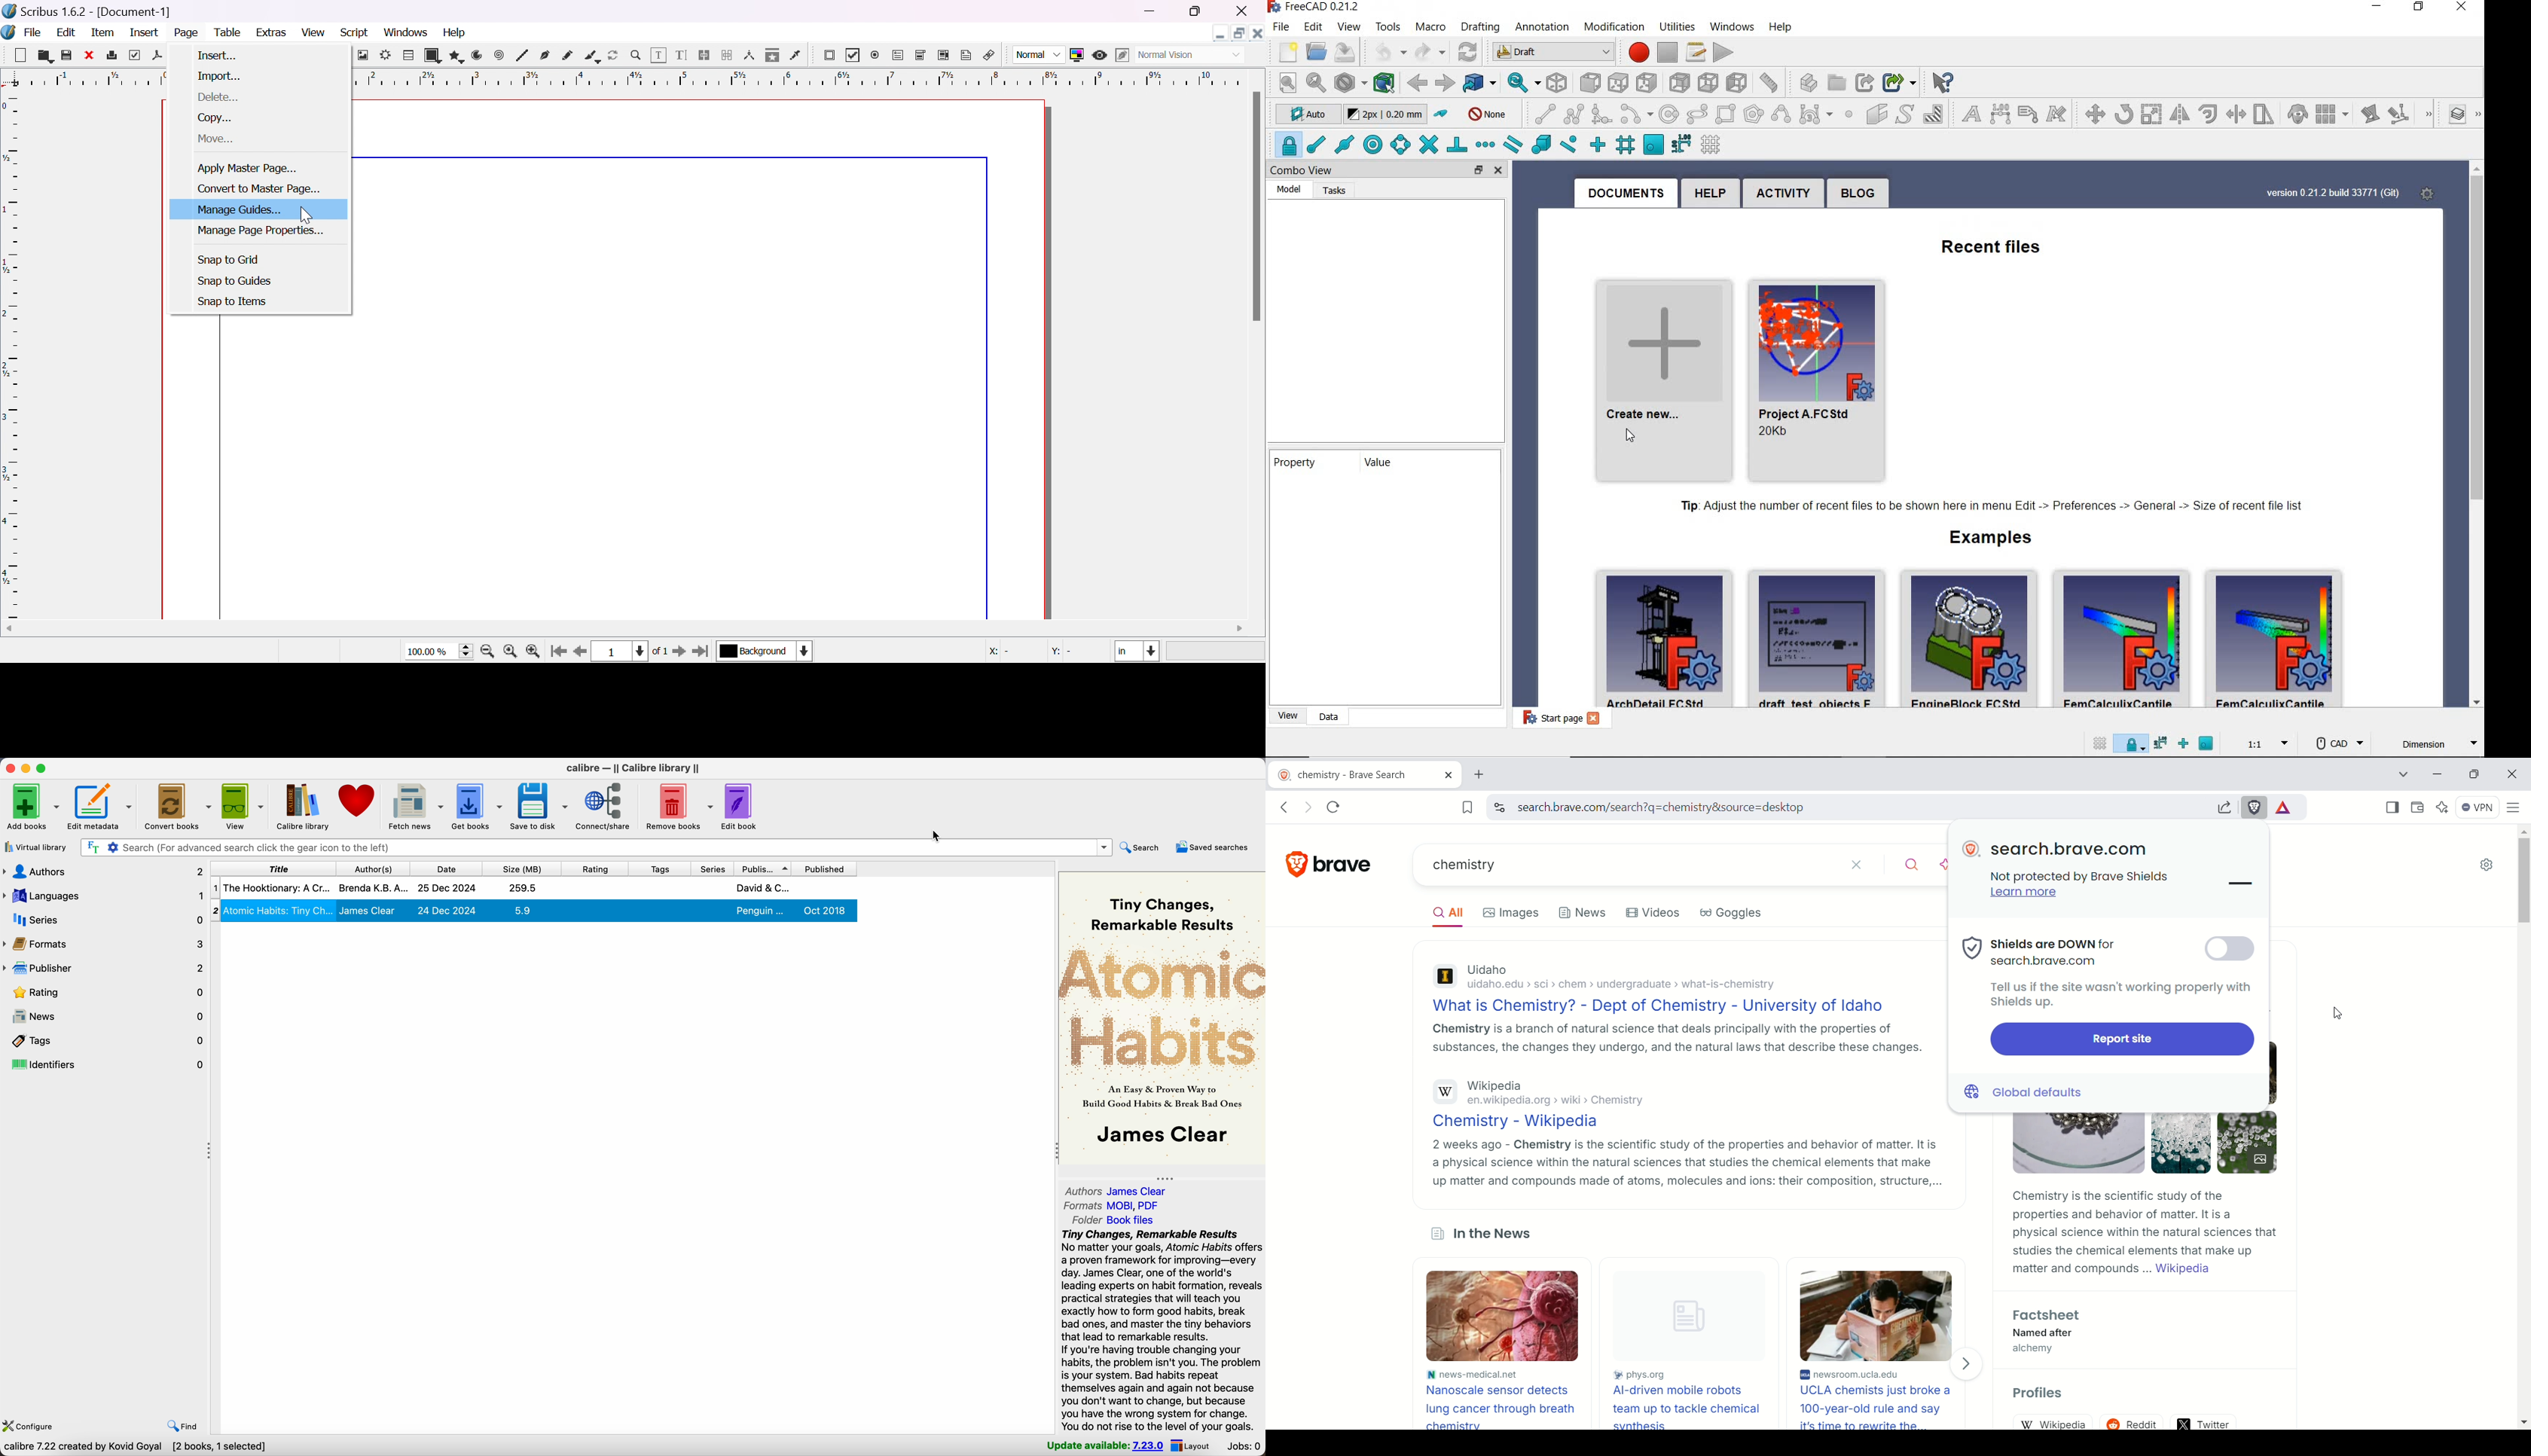  Describe the element at coordinates (246, 168) in the screenshot. I see `apply master page` at that location.